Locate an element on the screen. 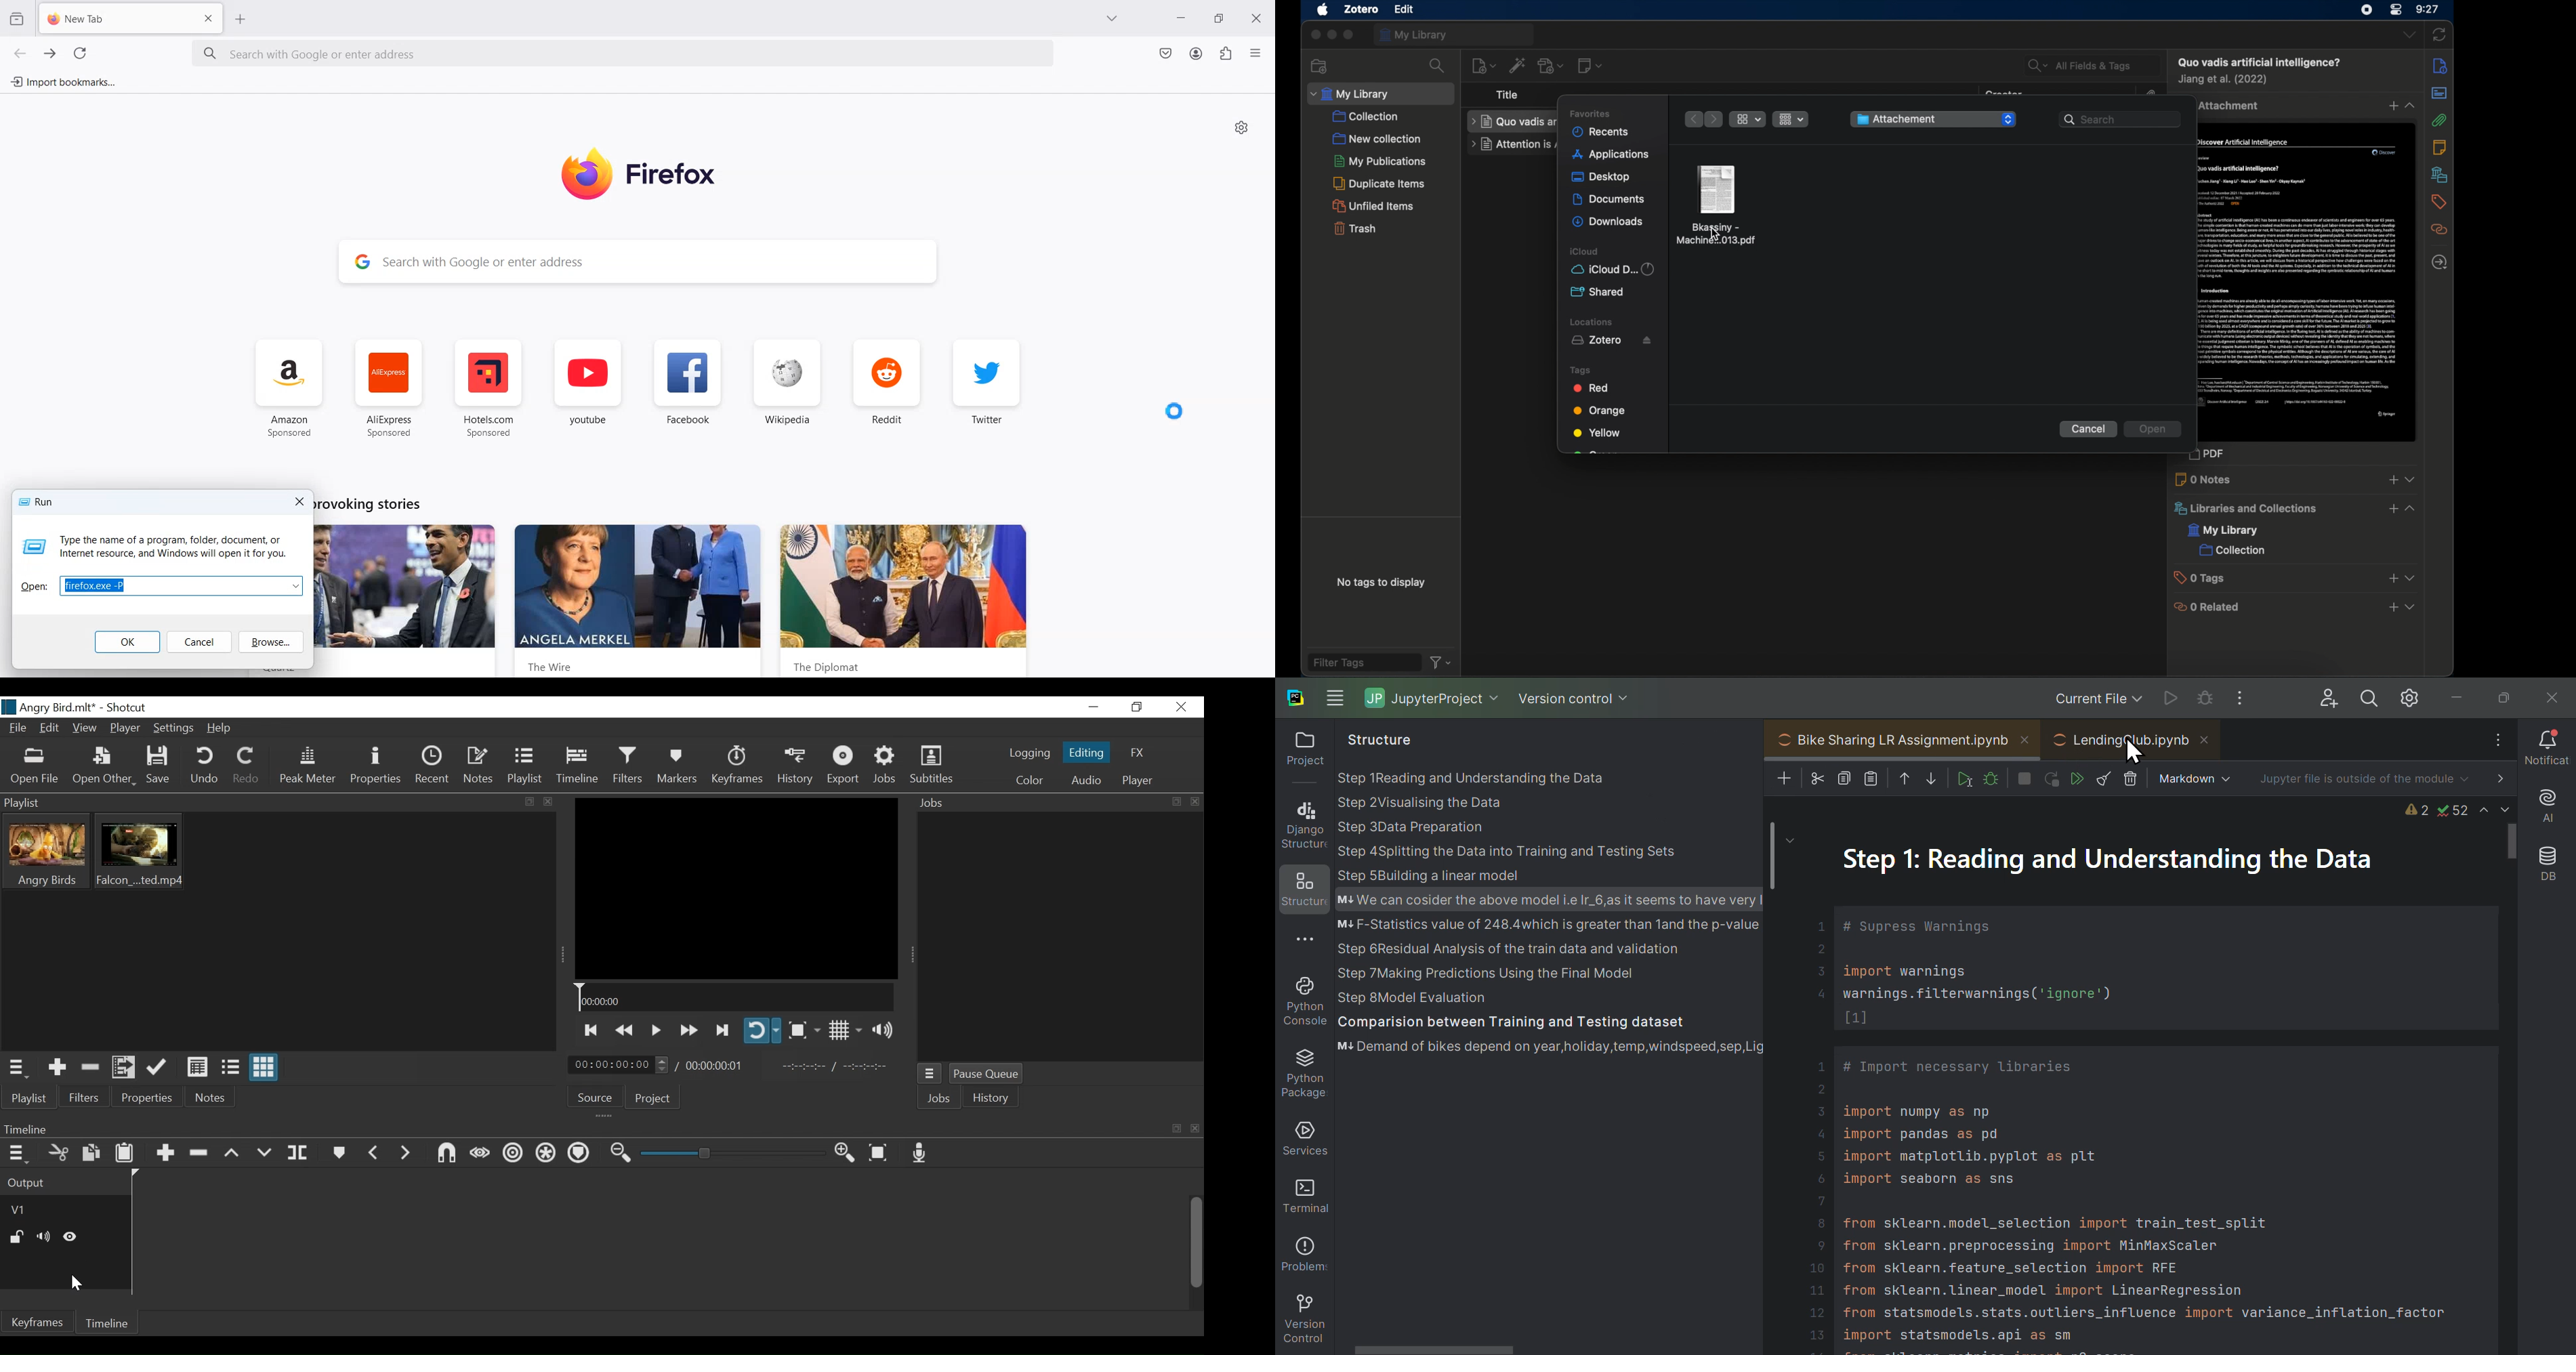 The width and height of the screenshot is (2576, 1372). dropdown menu is located at coordinates (2409, 35).